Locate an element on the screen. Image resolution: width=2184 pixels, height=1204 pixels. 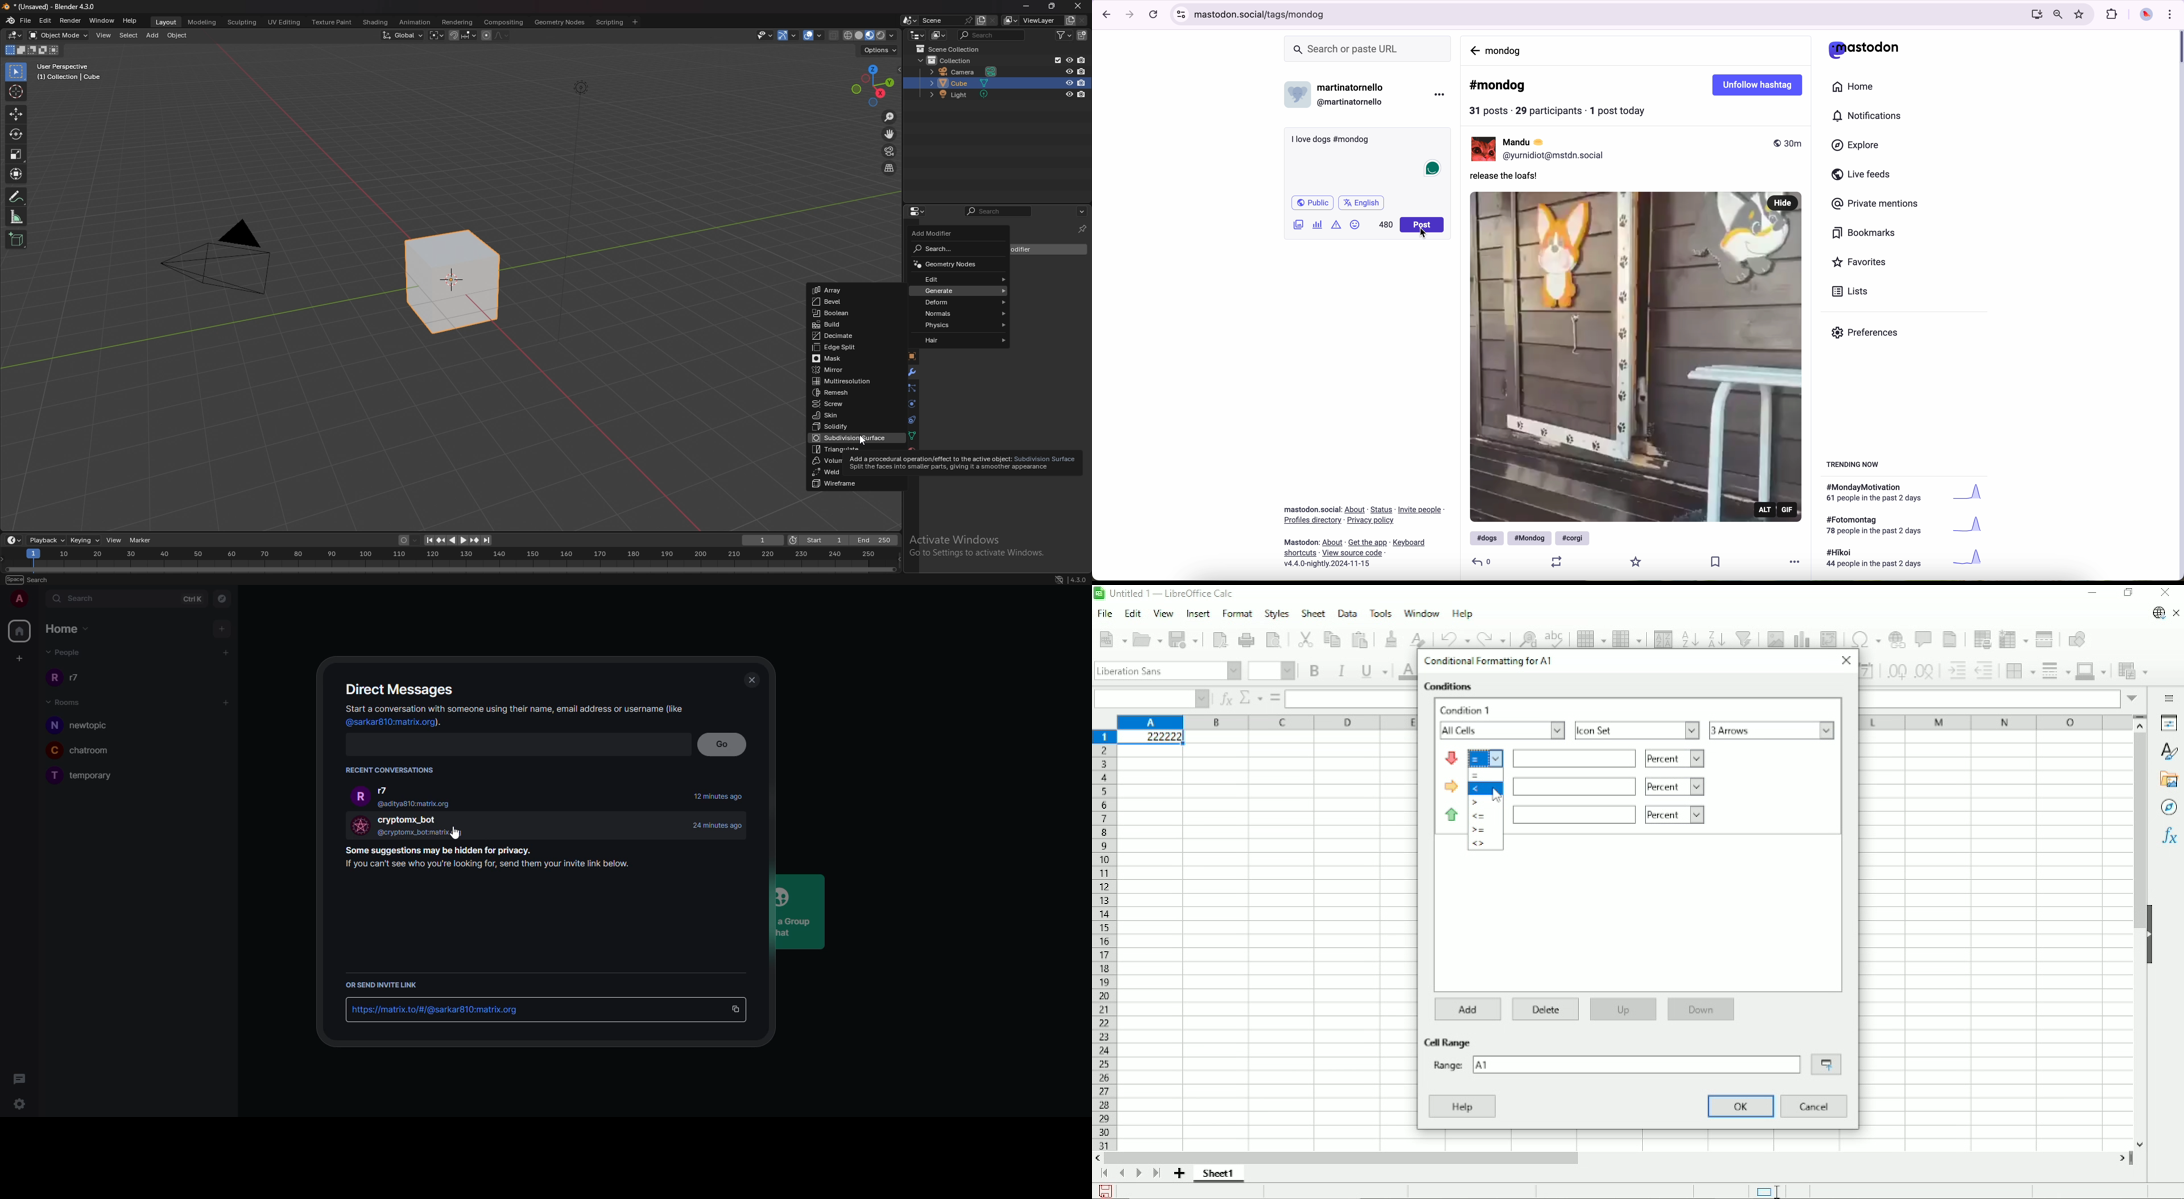
time is located at coordinates (724, 825).